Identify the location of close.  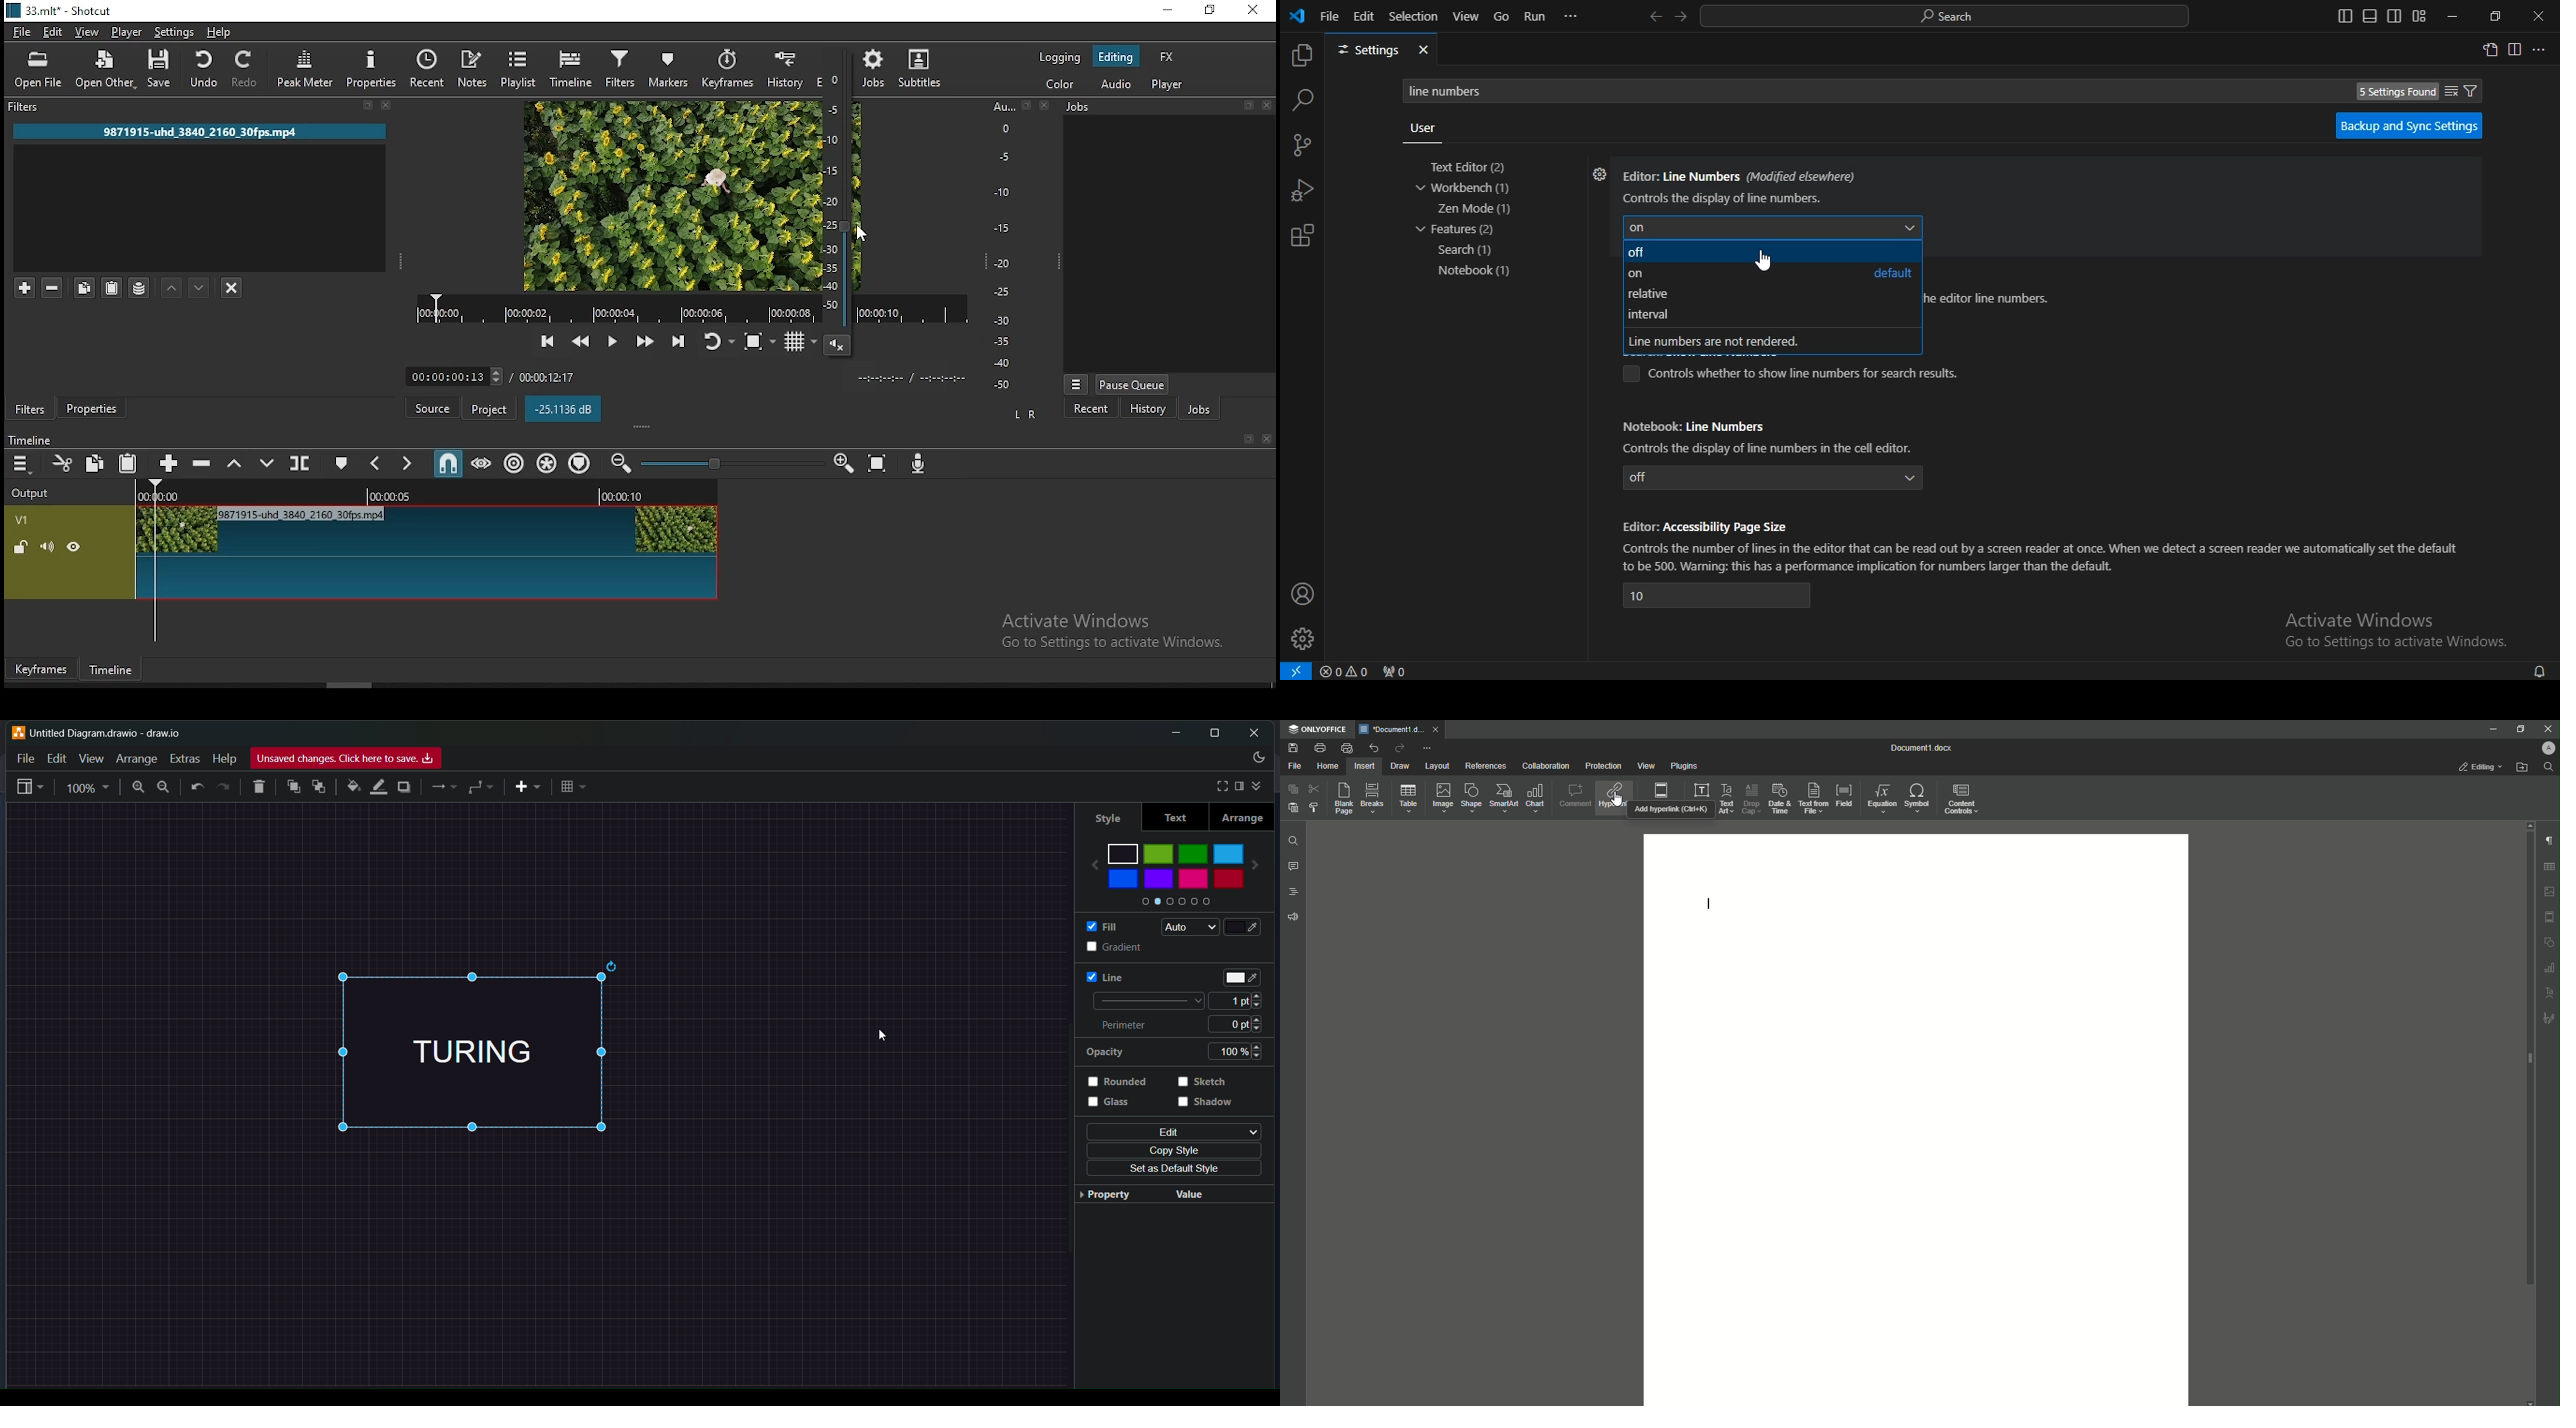
(1269, 109).